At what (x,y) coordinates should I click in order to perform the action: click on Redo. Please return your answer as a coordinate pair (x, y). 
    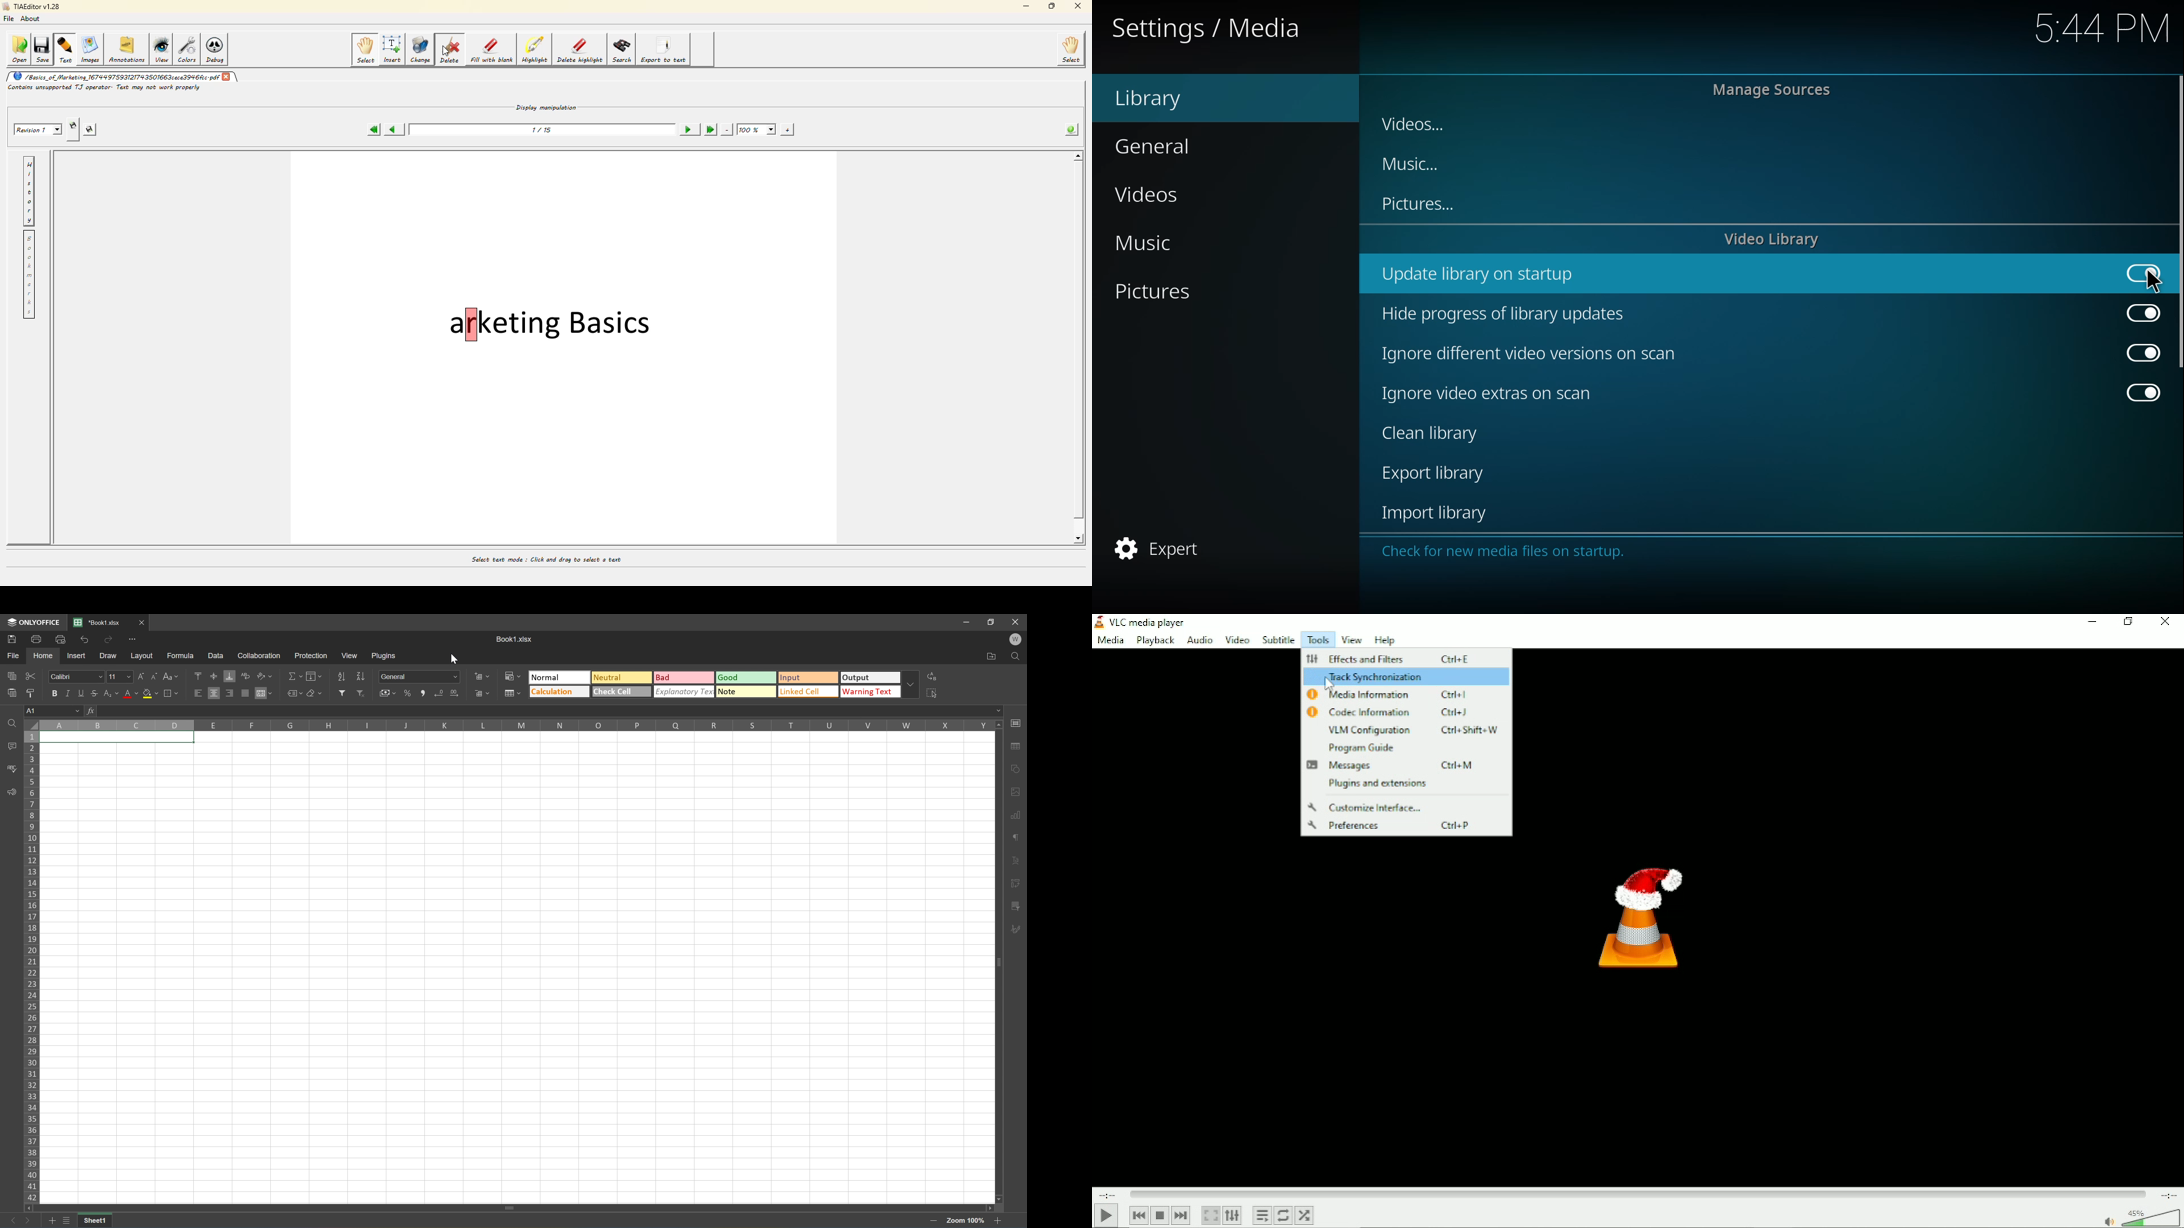
    Looking at the image, I should click on (110, 641).